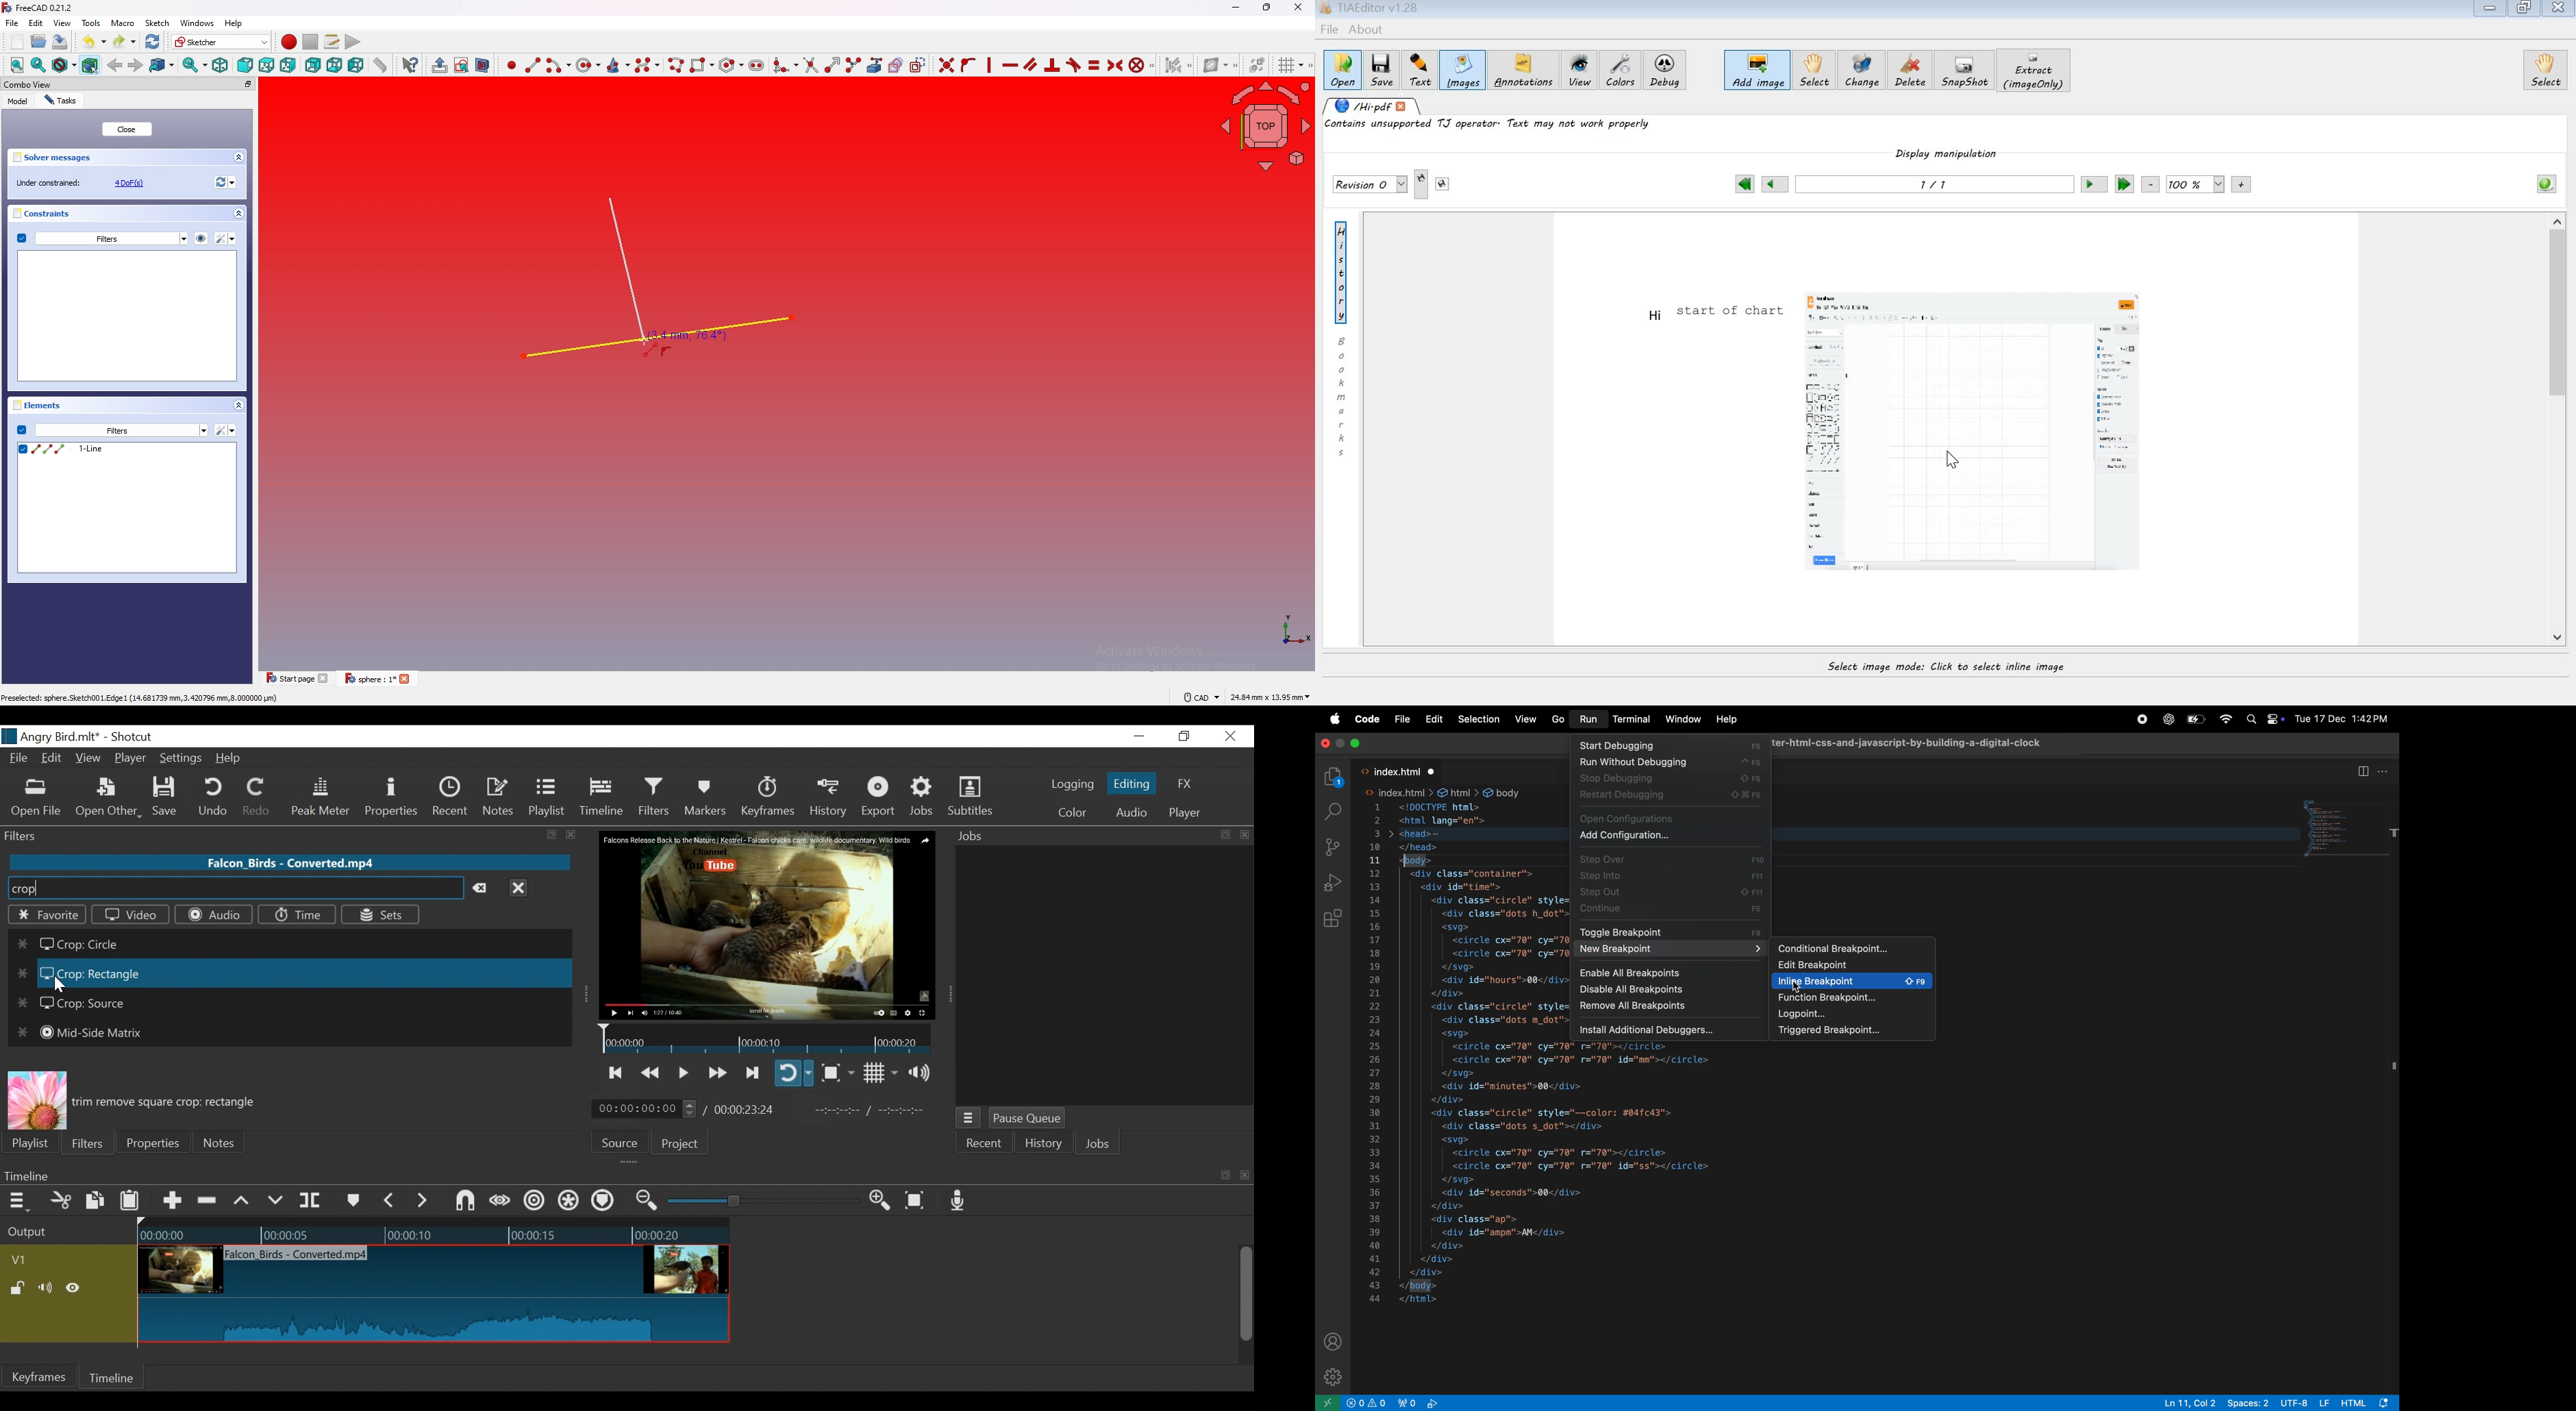 This screenshot has width=2576, height=1428. What do you see at coordinates (201, 237) in the screenshot?
I see `Show/hide all hidden constraints from 3D view. (same as ticking/unticking all listed constraints in list below)` at bounding box center [201, 237].